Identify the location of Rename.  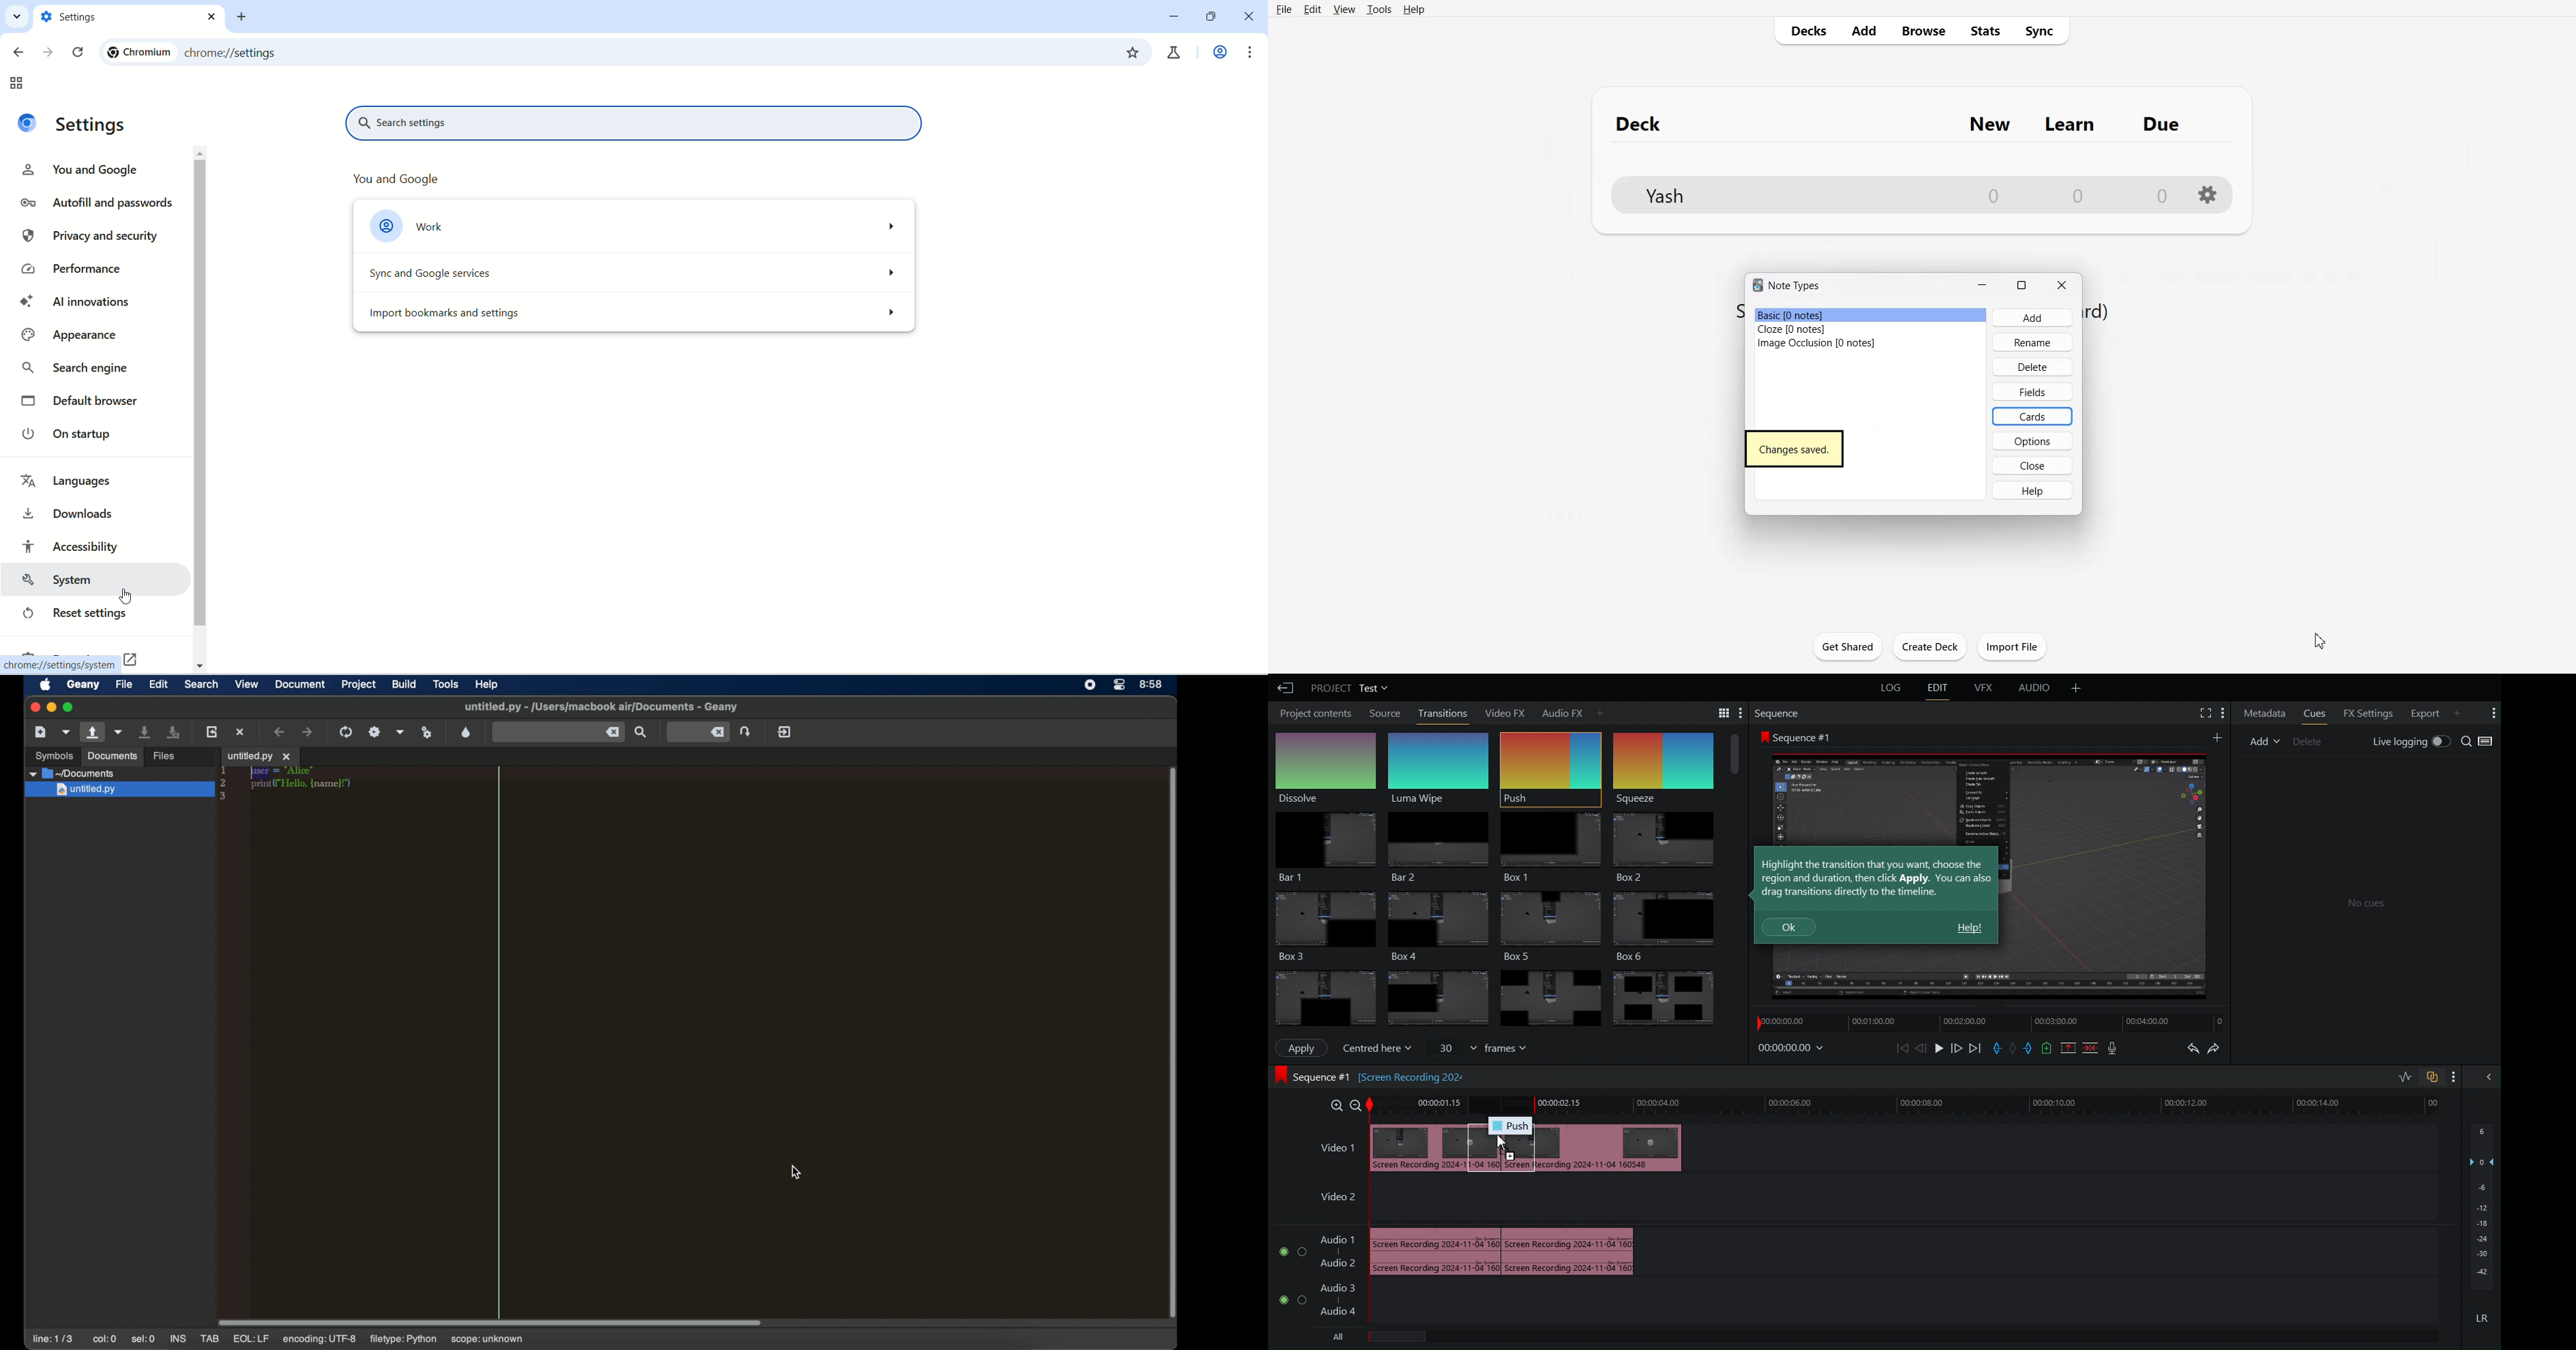
(2032, 343).